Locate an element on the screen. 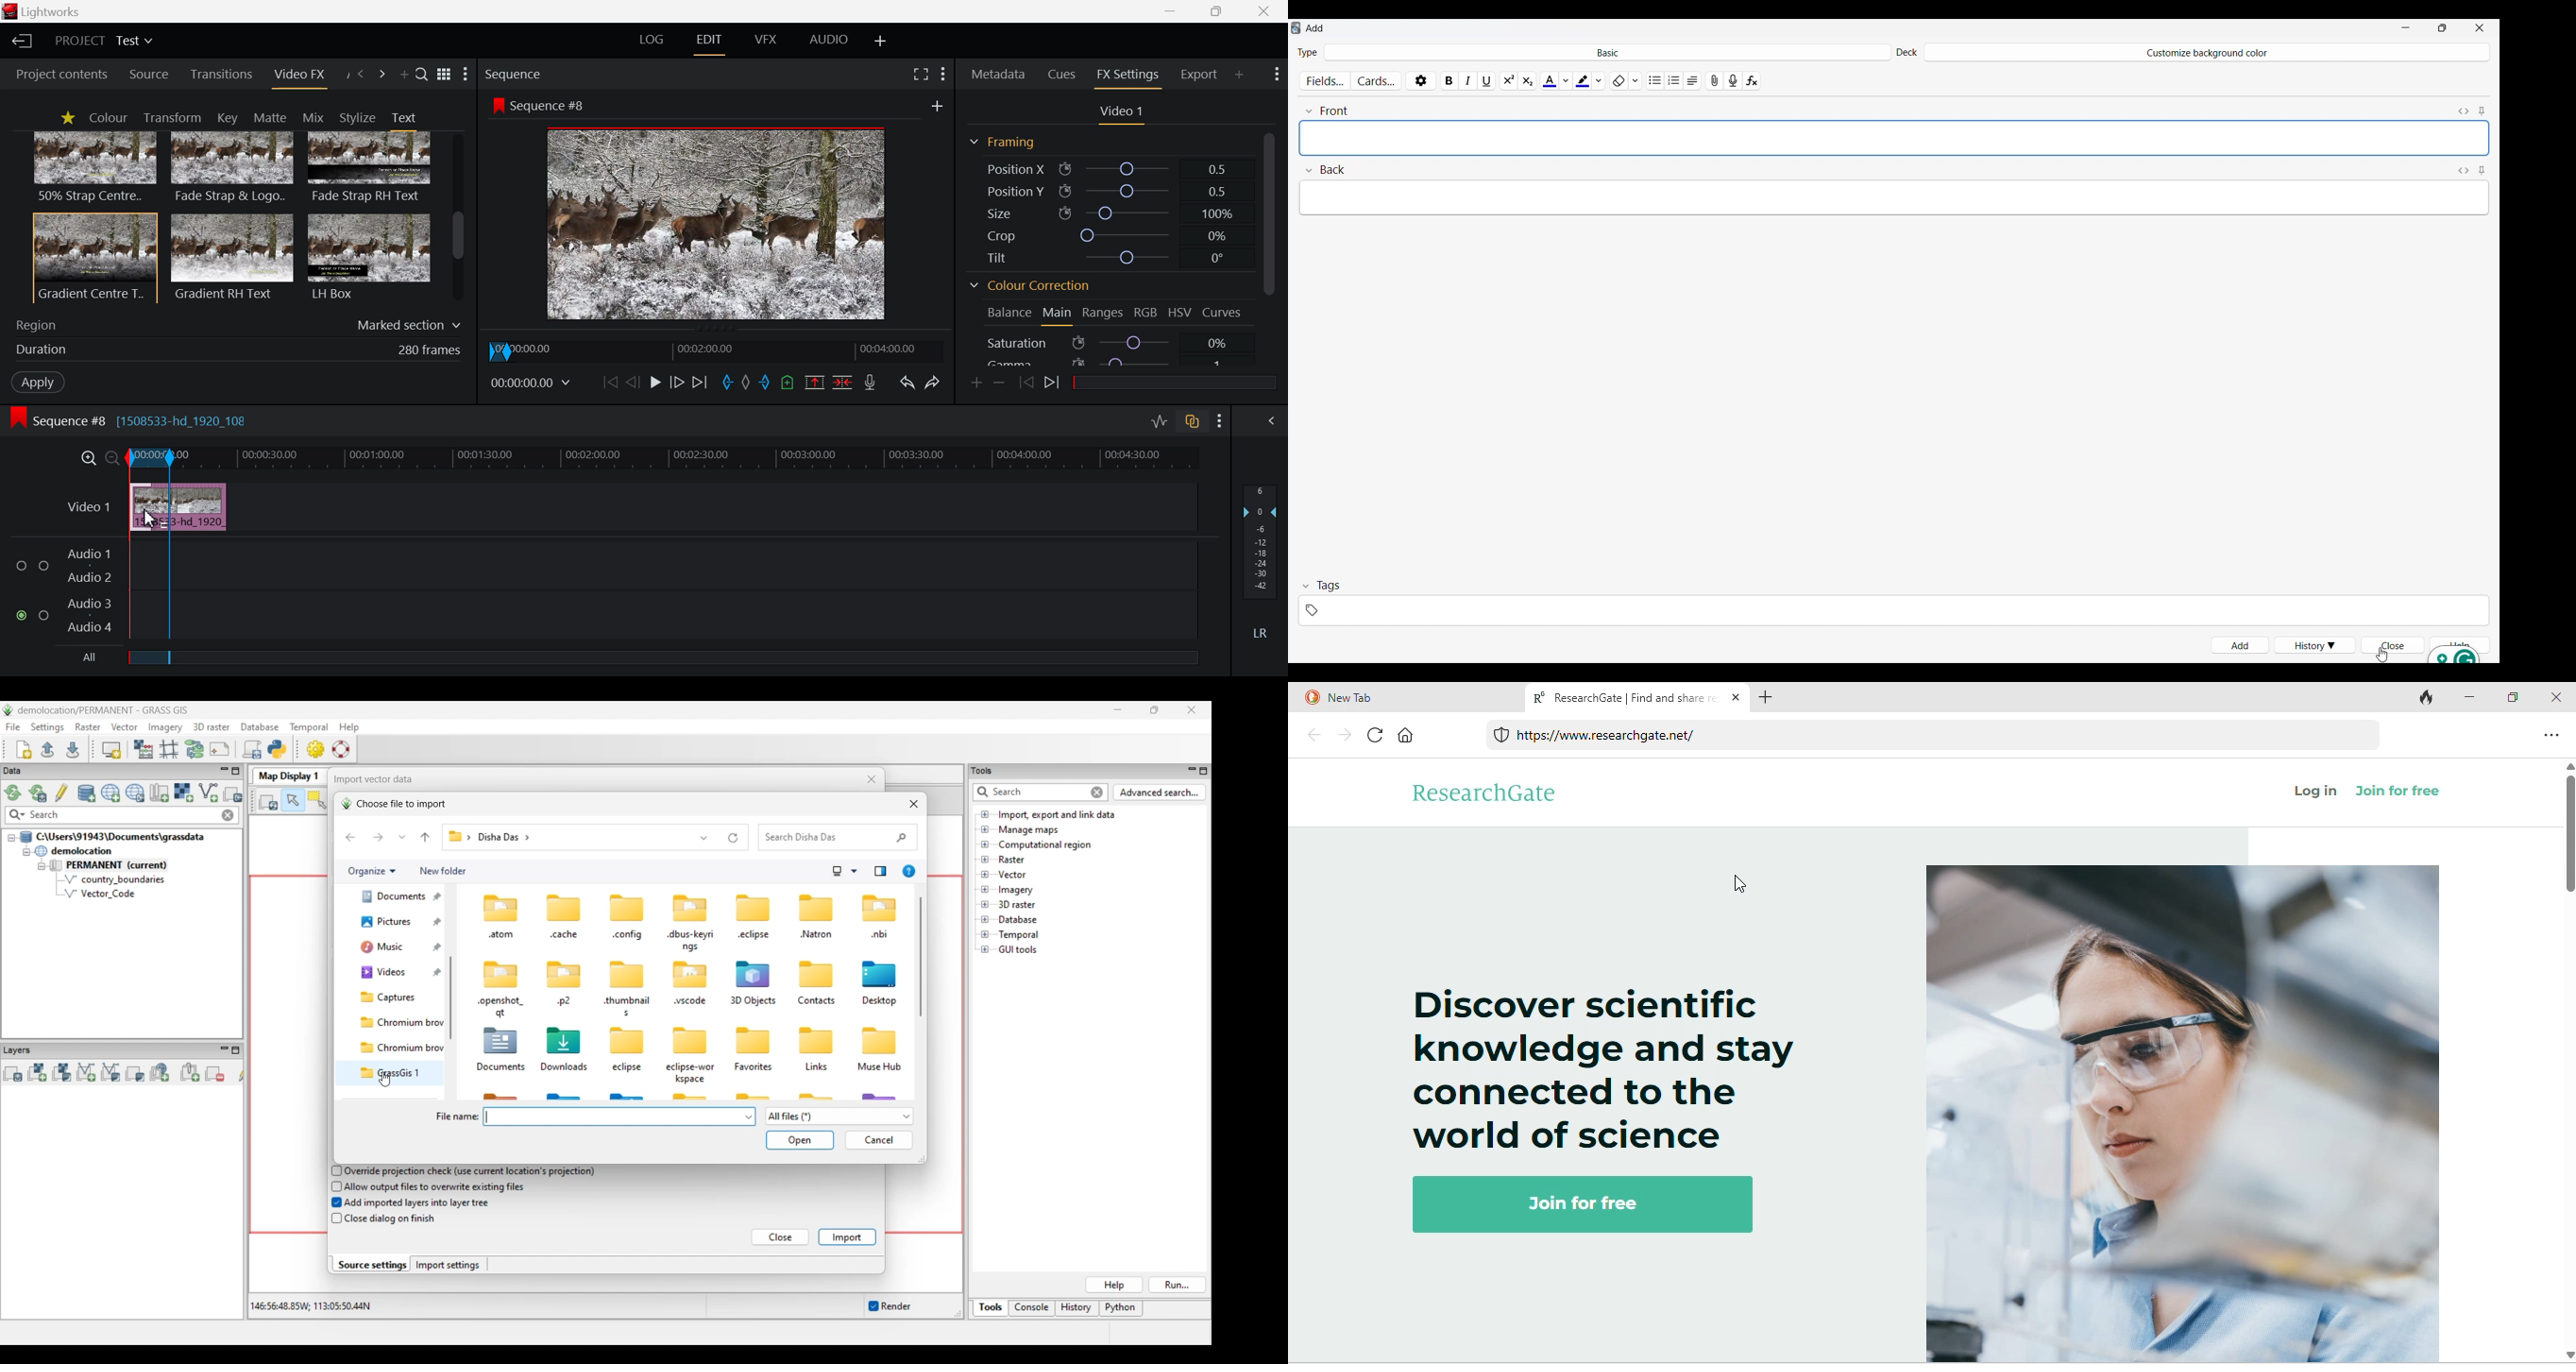 This screenshot has height=1372, width=2576. FX Settings is located at coordinates (1127, 74).